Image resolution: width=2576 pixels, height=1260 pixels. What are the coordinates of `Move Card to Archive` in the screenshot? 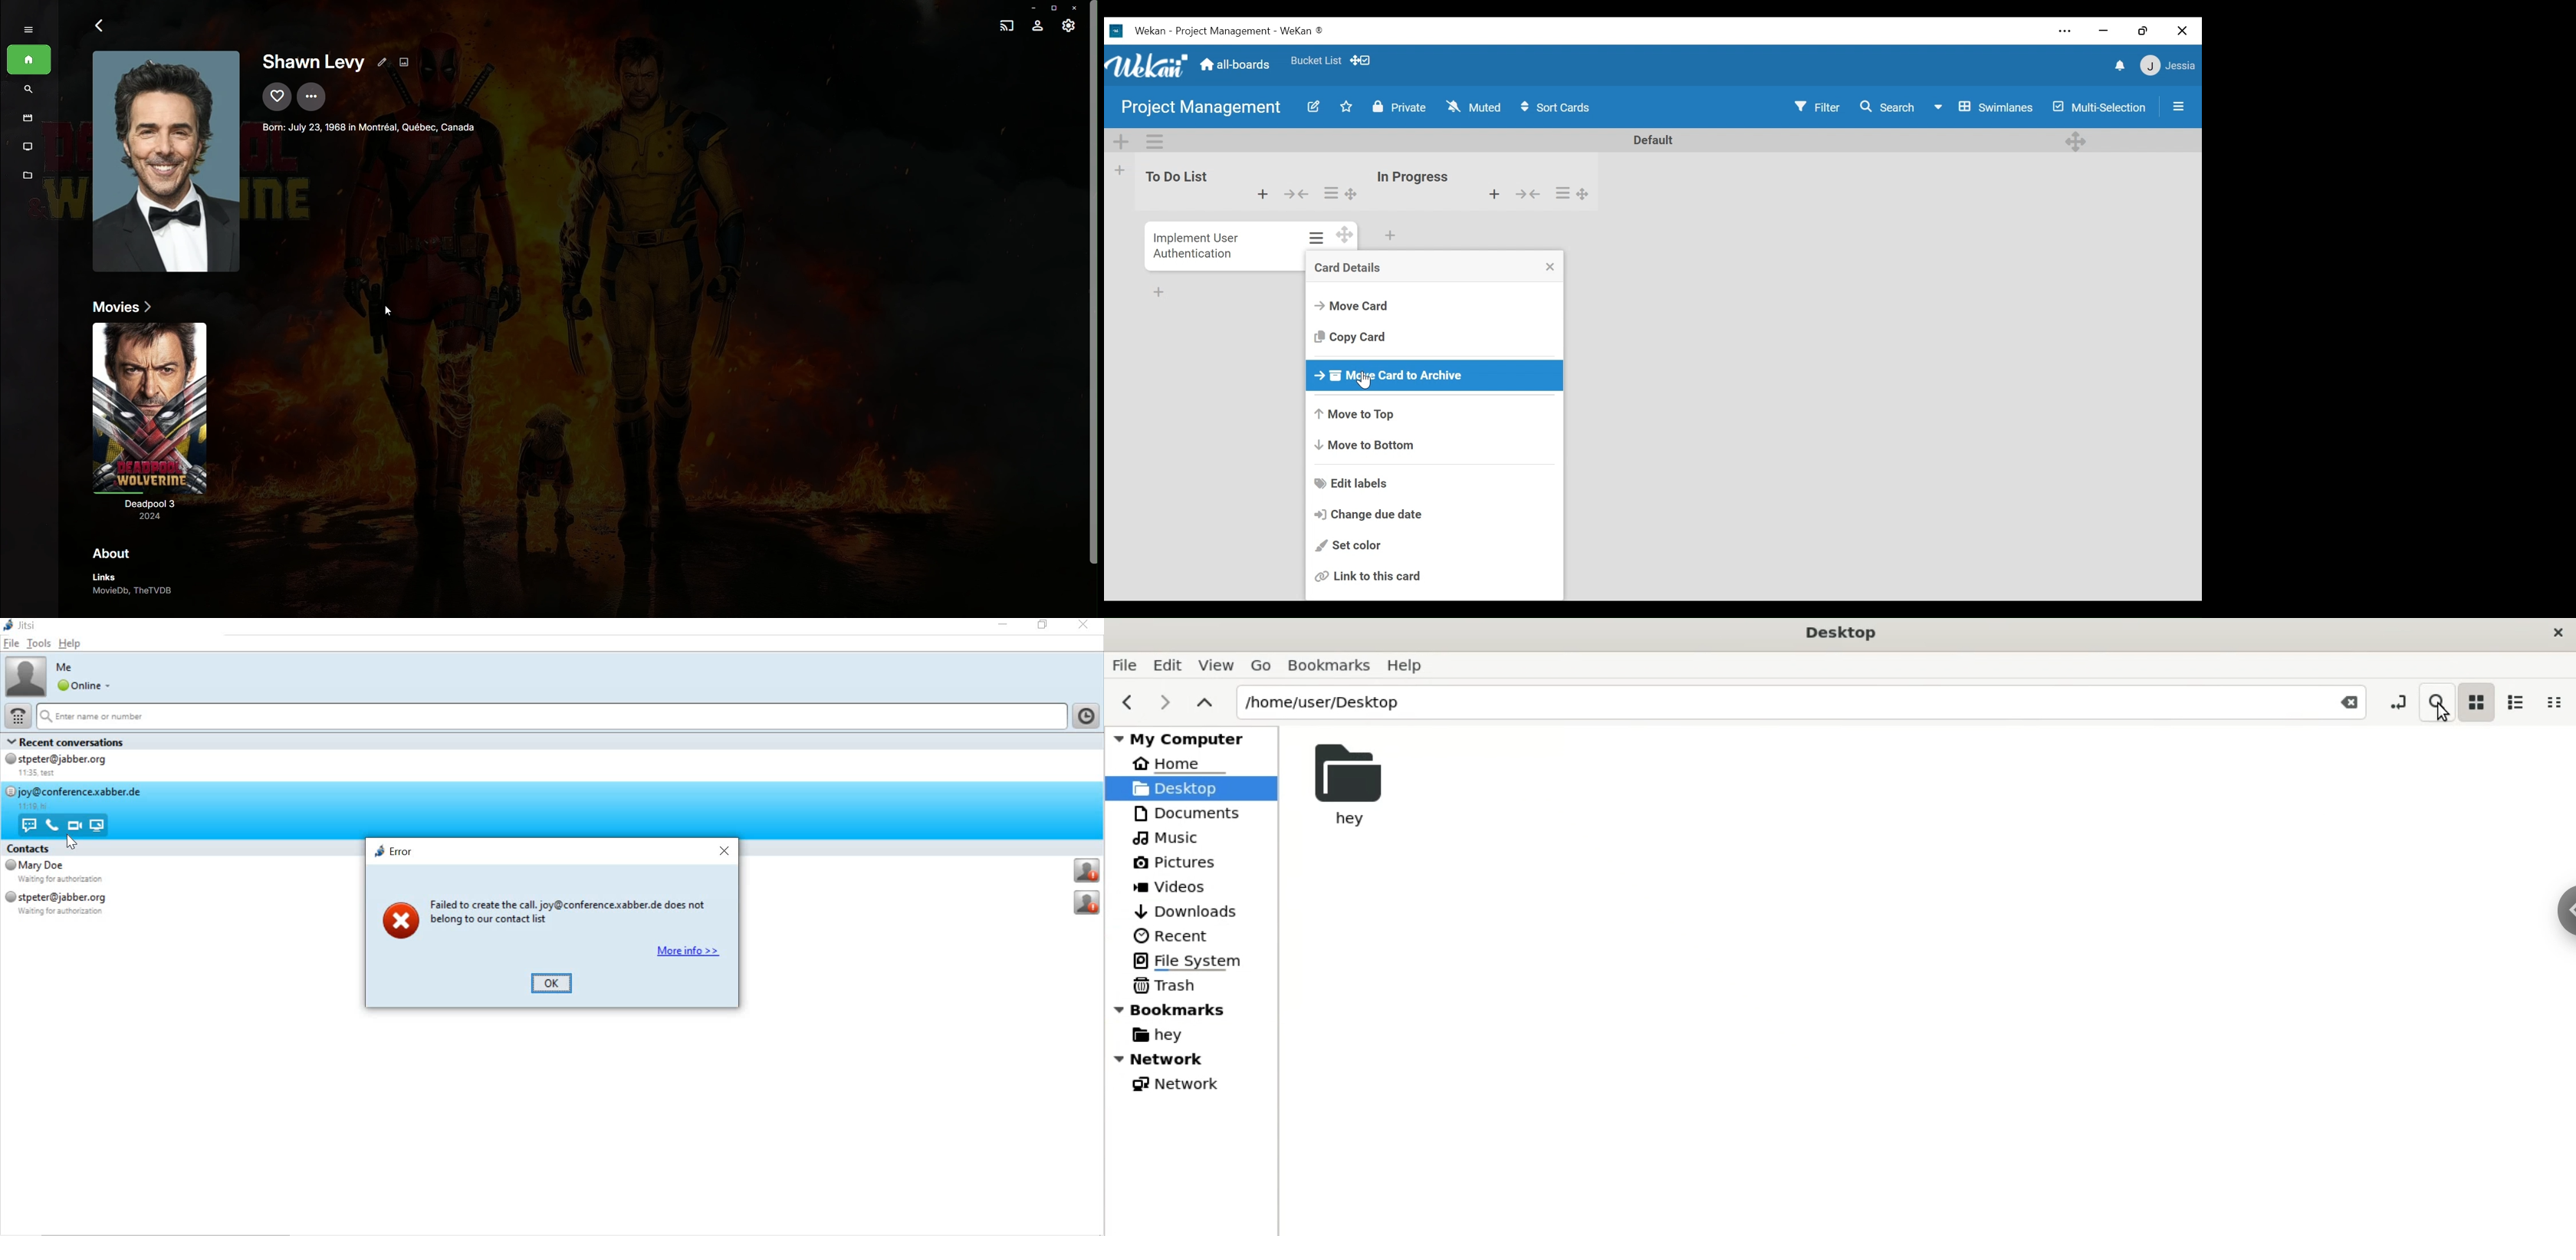 It's located at (1435, 375).